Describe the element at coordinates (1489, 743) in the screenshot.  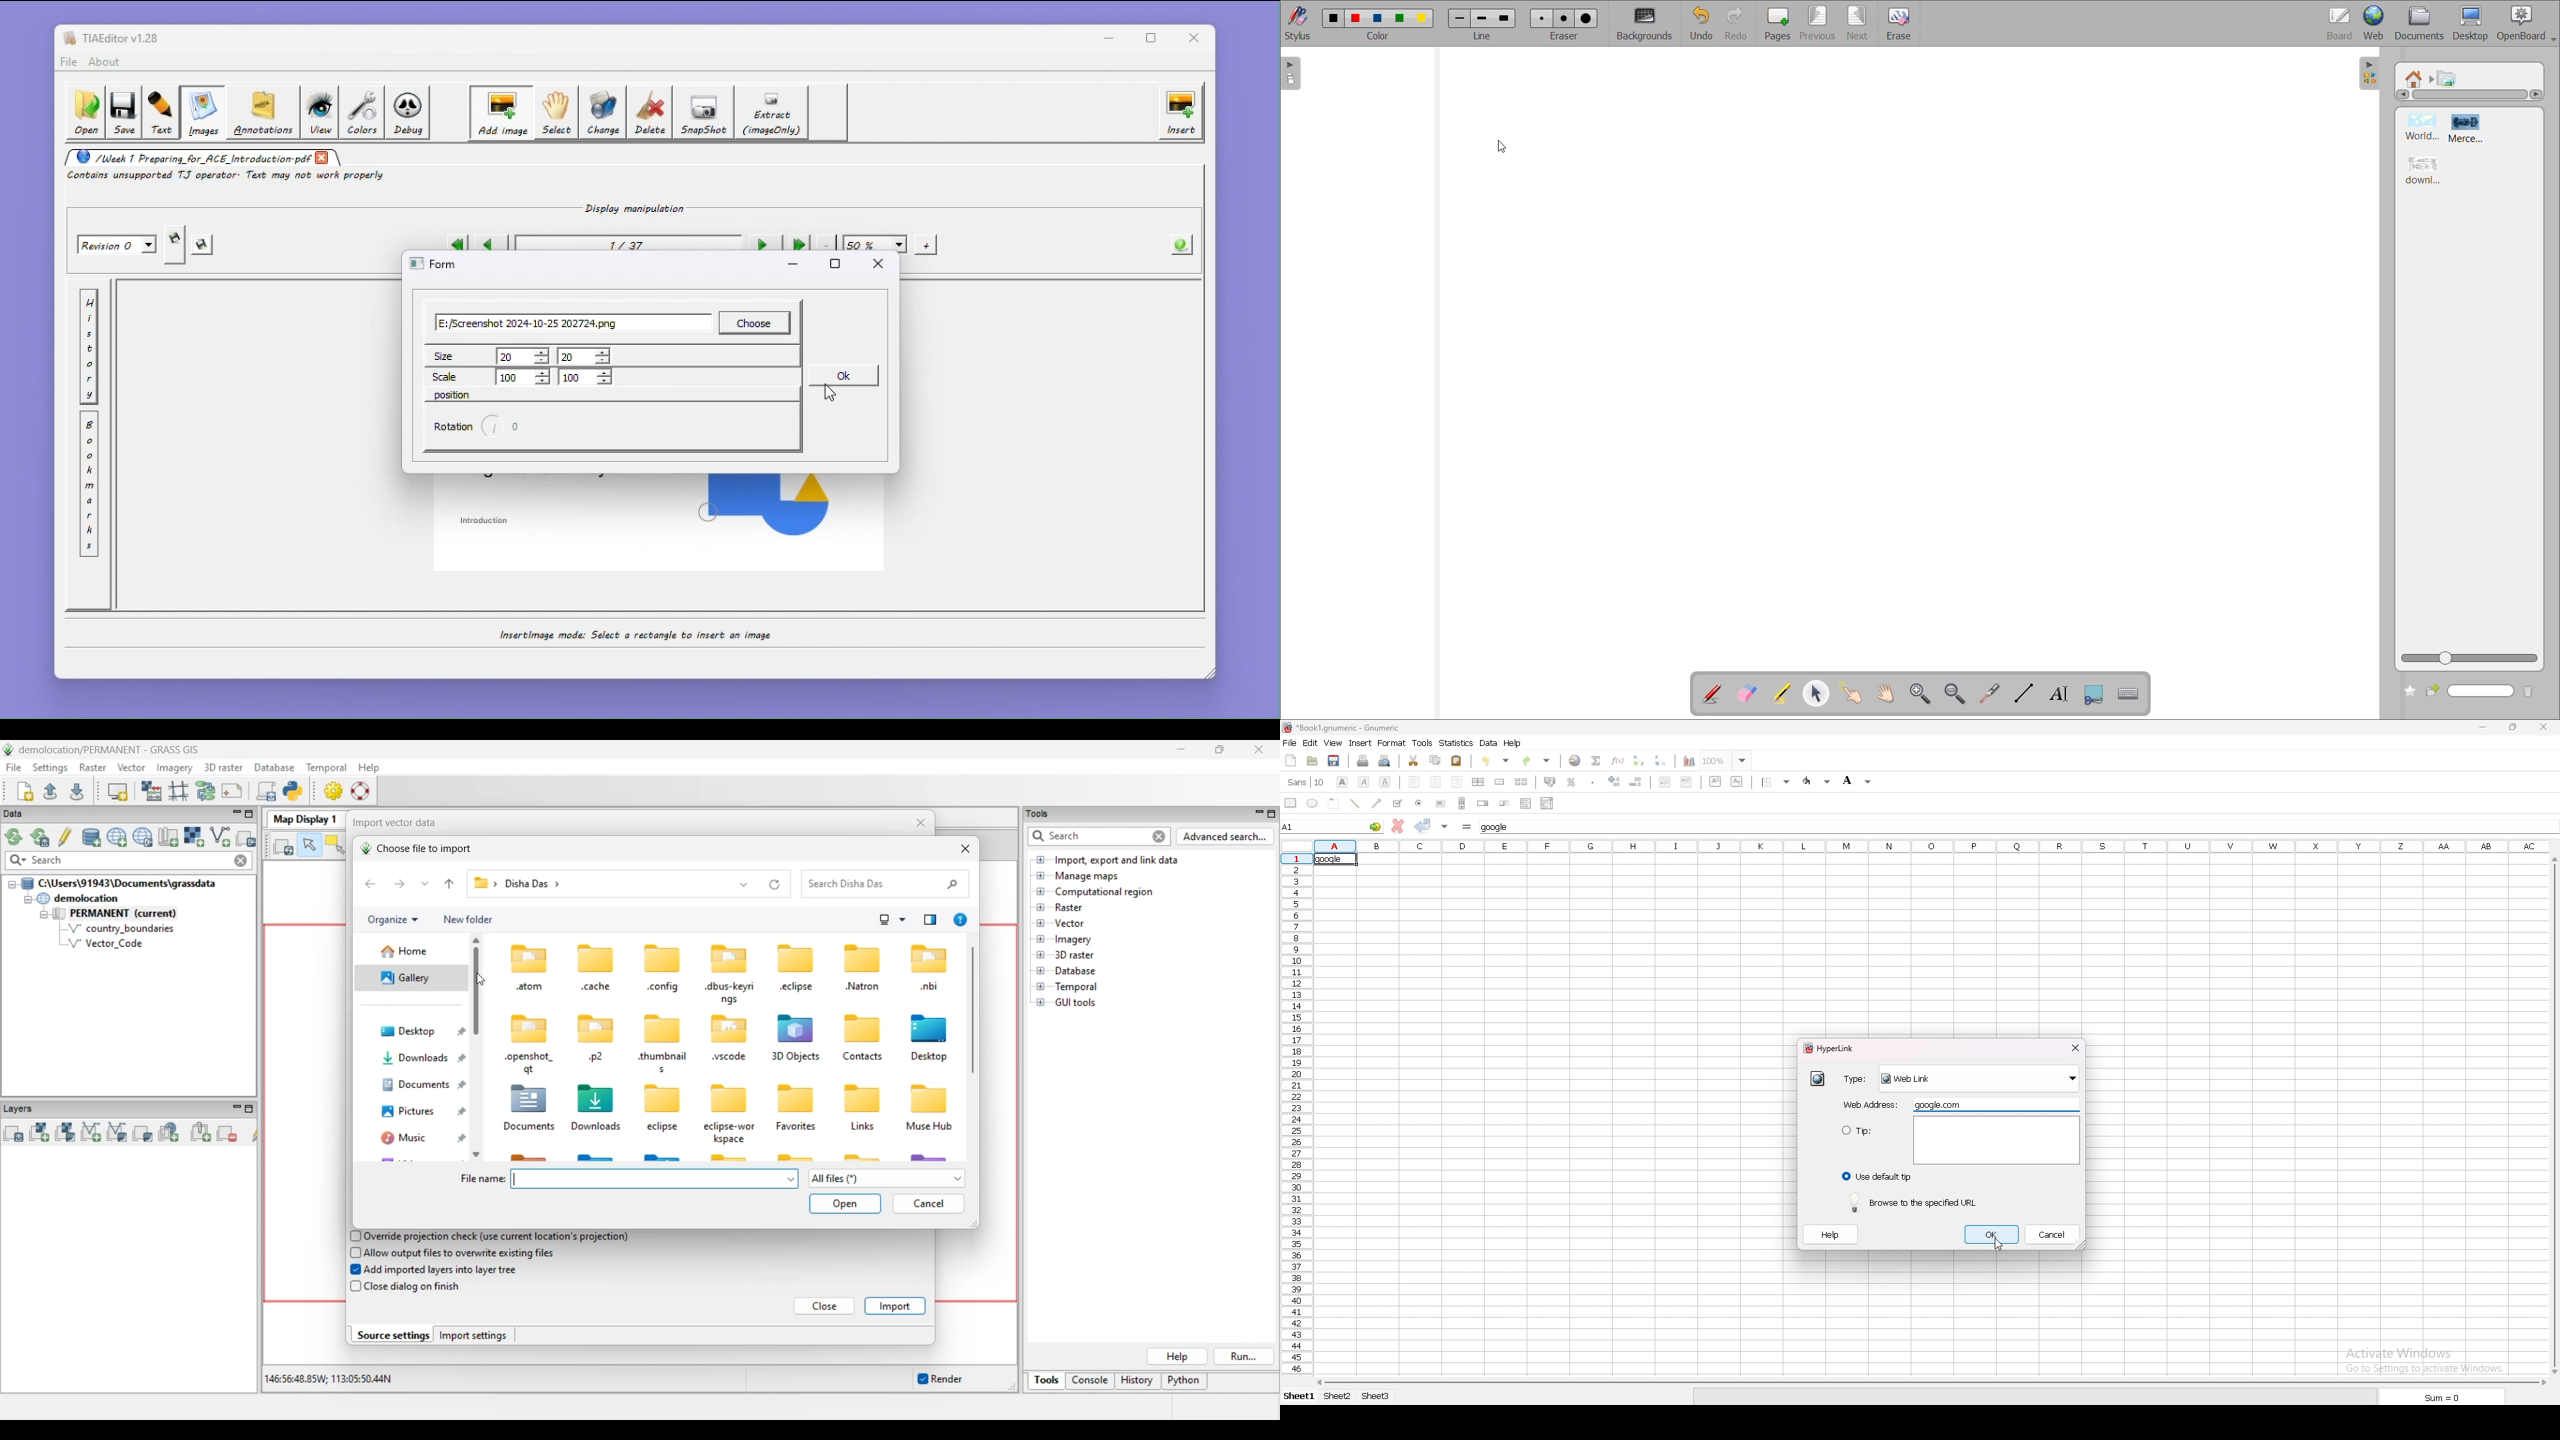
I see `data` at that location.